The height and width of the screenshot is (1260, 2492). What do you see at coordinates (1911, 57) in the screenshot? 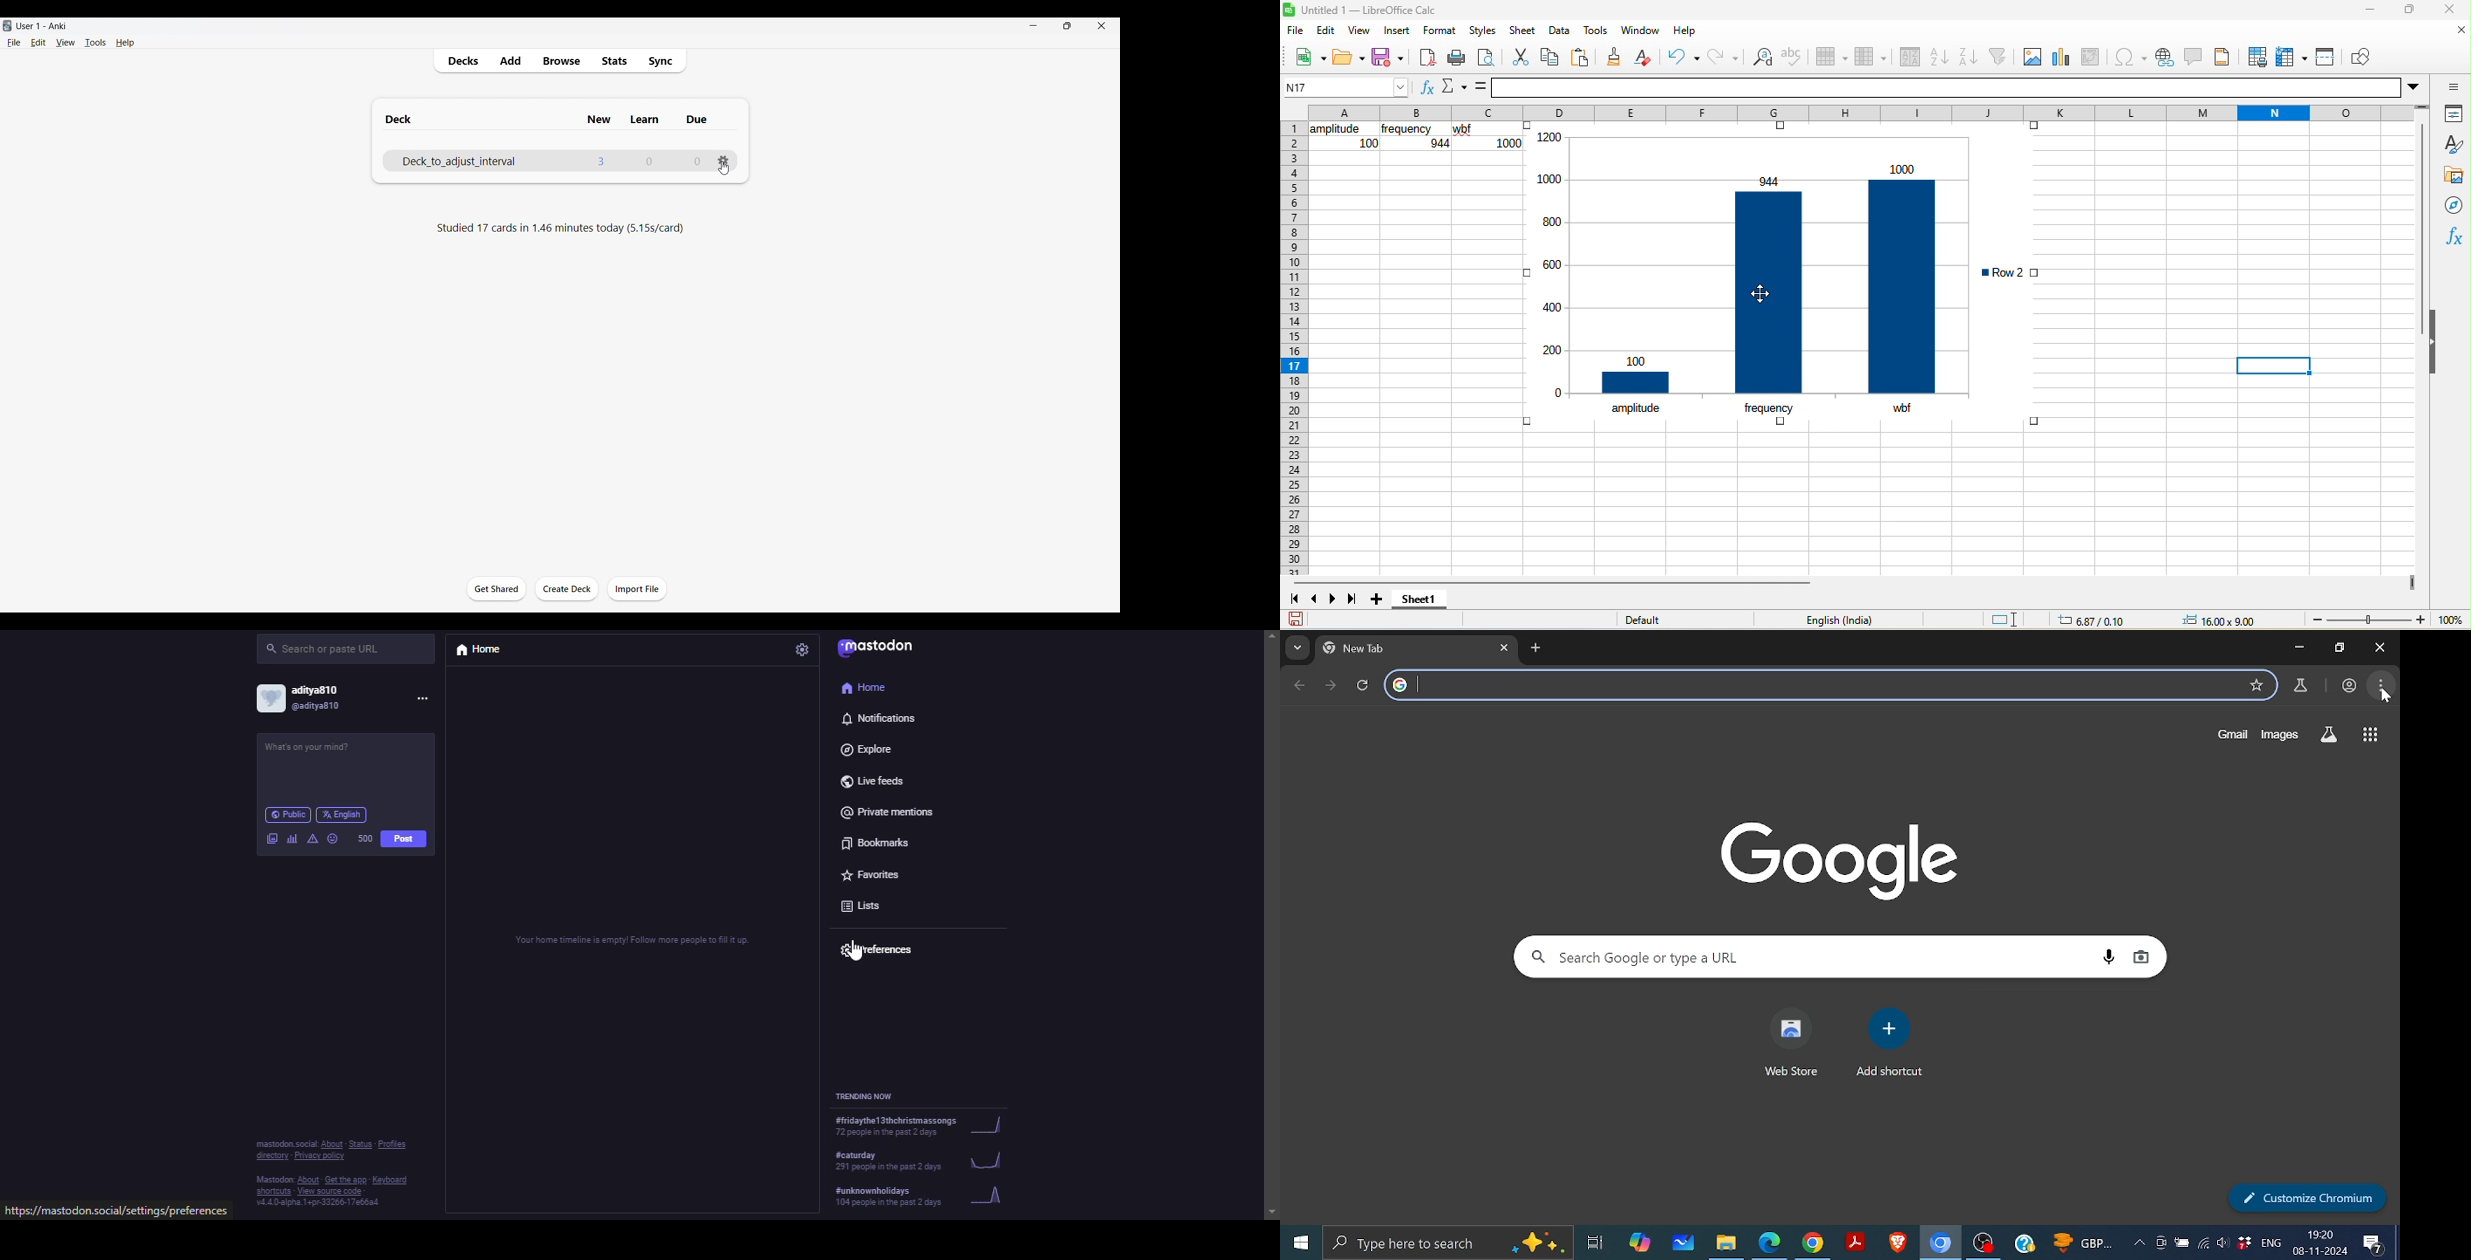
I see `sort` at bounding box center [1911, 57].